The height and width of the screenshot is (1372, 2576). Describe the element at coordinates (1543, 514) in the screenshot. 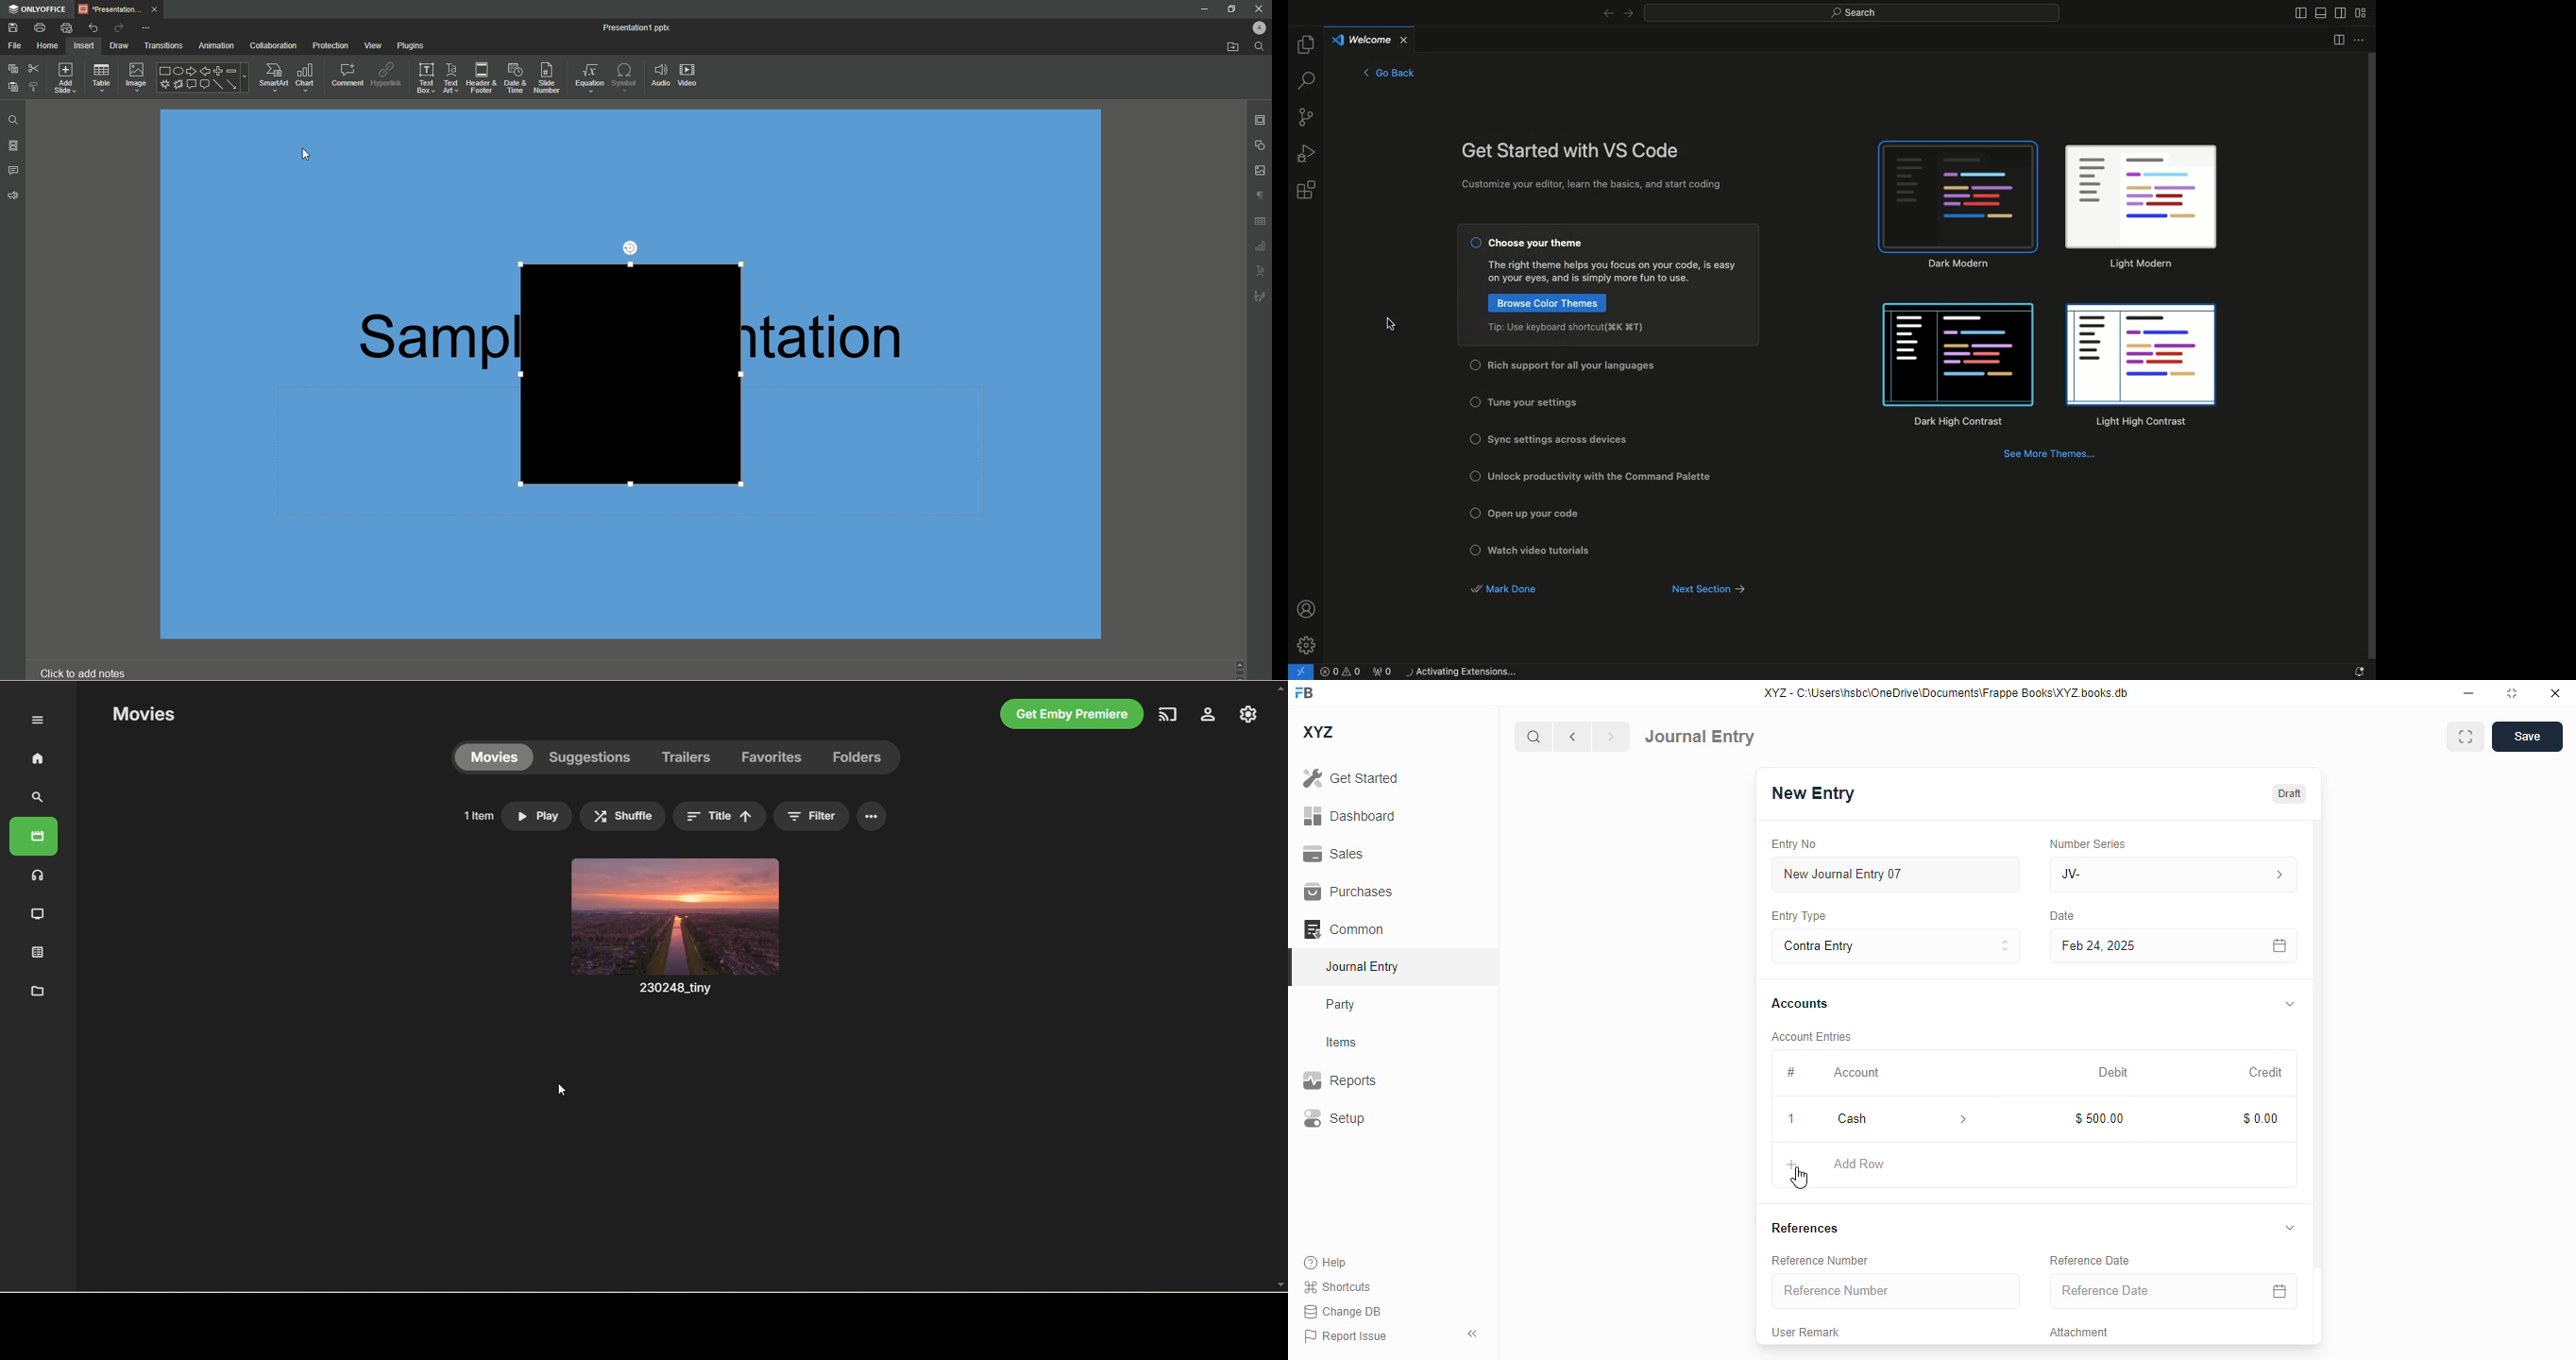

I see `Open up your code` at that location.